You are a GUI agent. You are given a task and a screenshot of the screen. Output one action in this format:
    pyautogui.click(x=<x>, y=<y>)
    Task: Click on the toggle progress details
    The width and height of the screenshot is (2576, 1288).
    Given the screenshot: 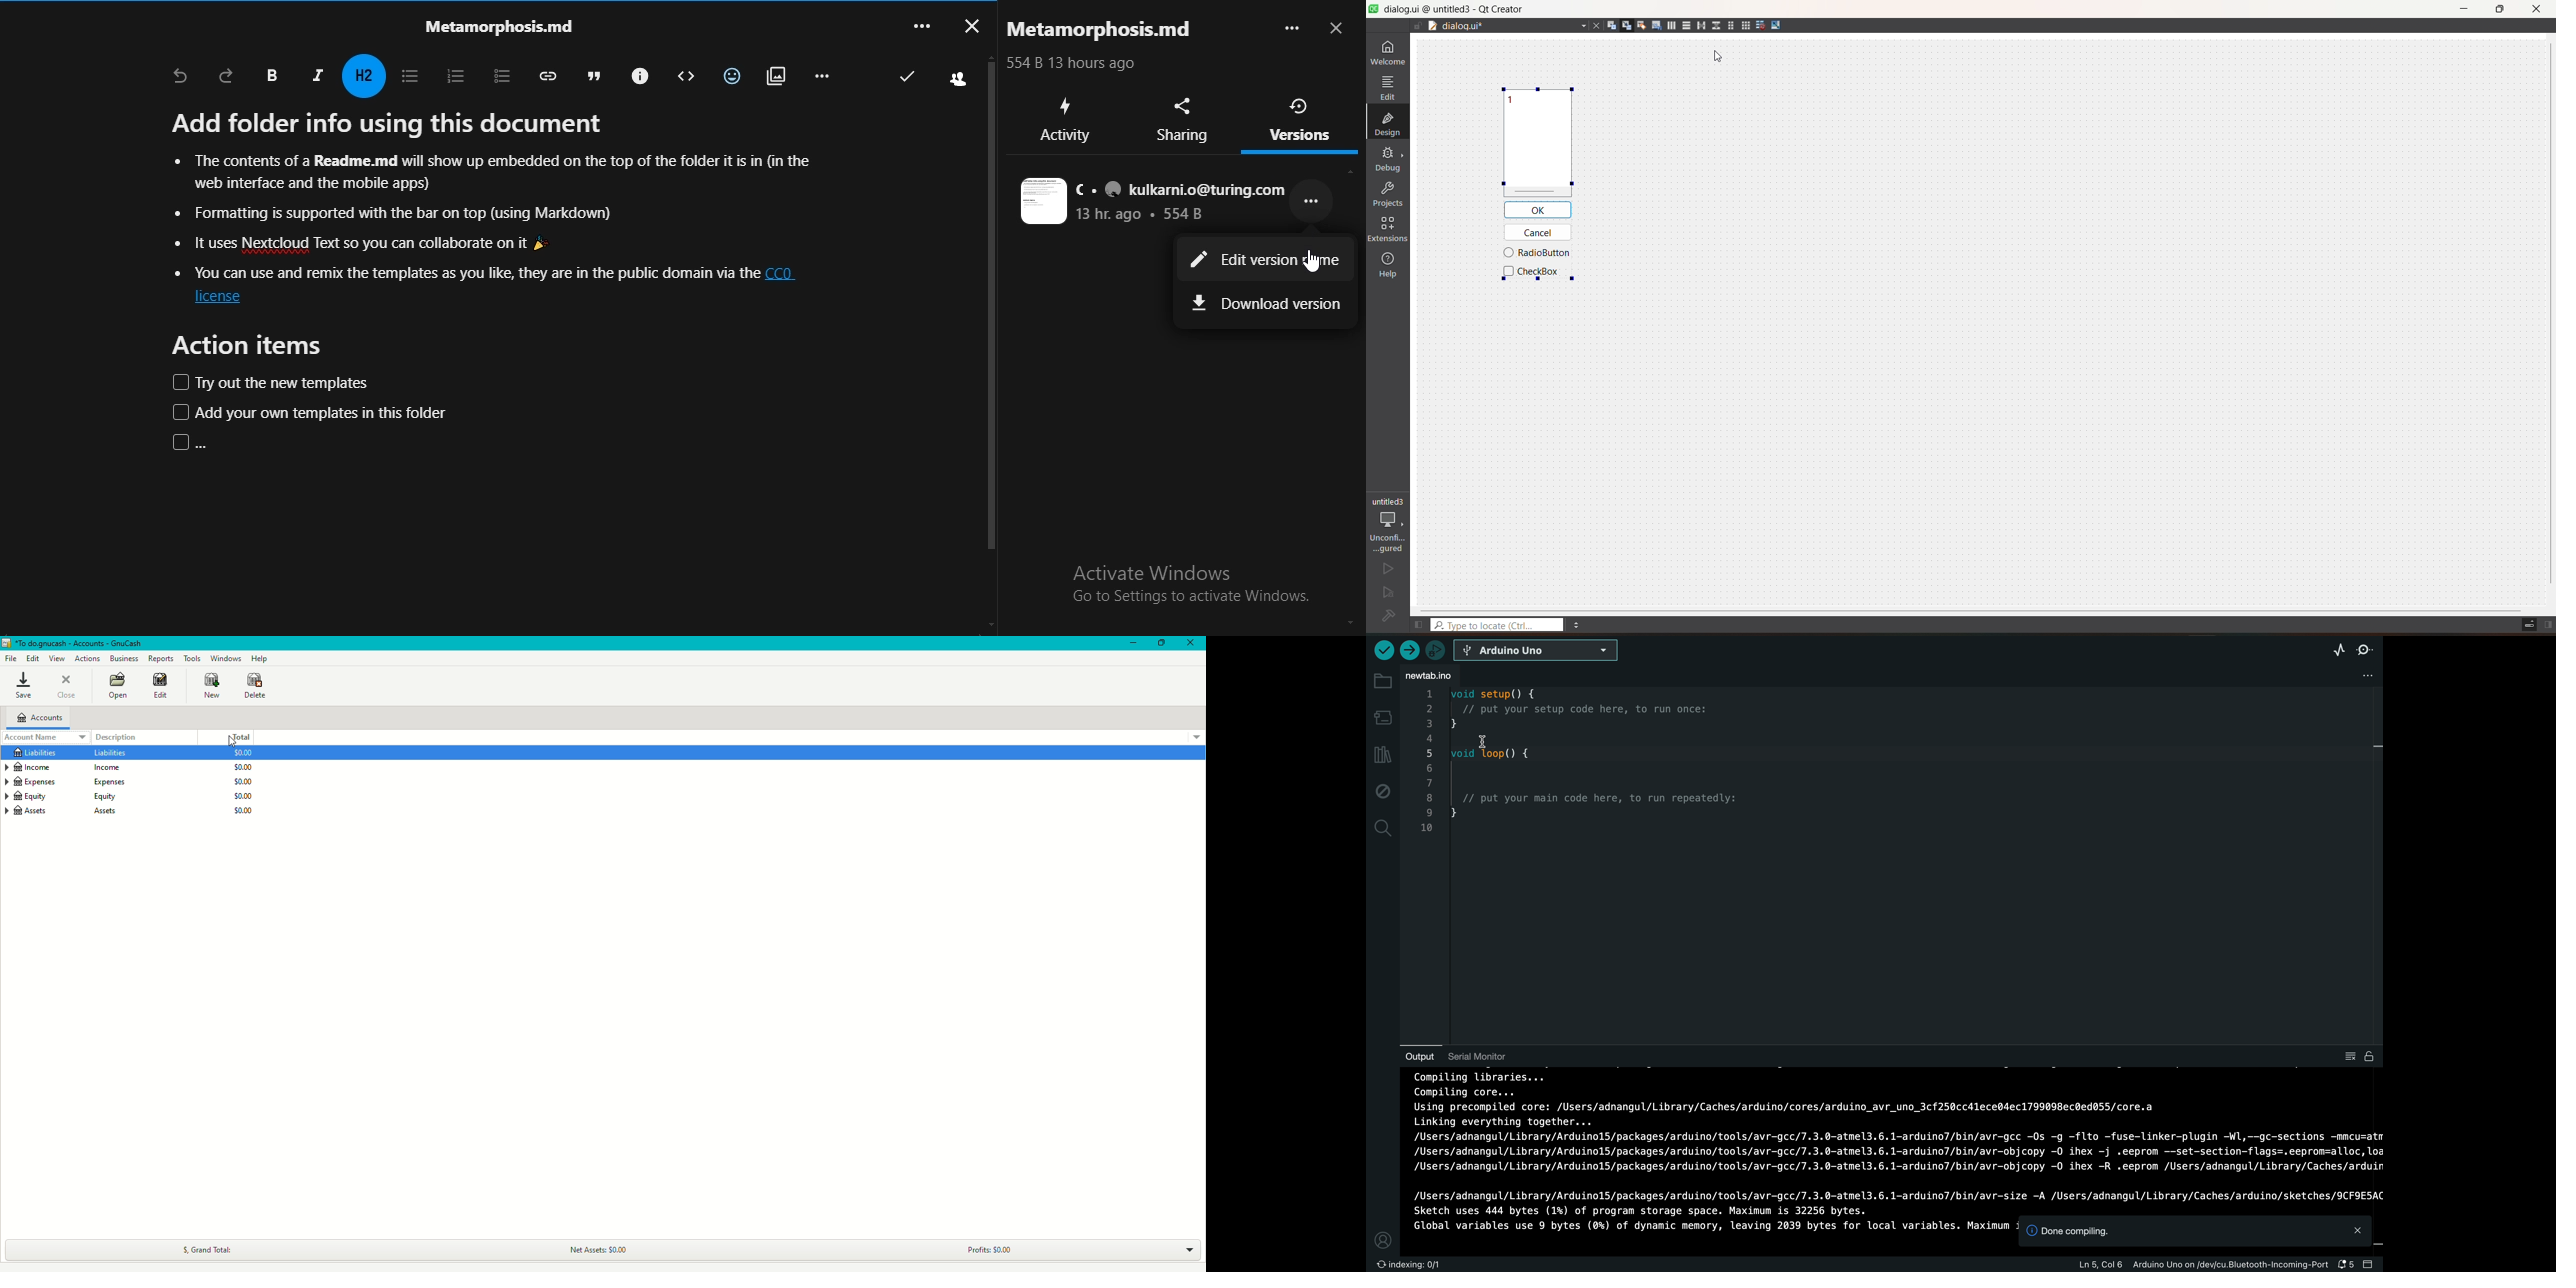 What is the action you would take?
    pyautogui.click(x=2529, y=624)
    